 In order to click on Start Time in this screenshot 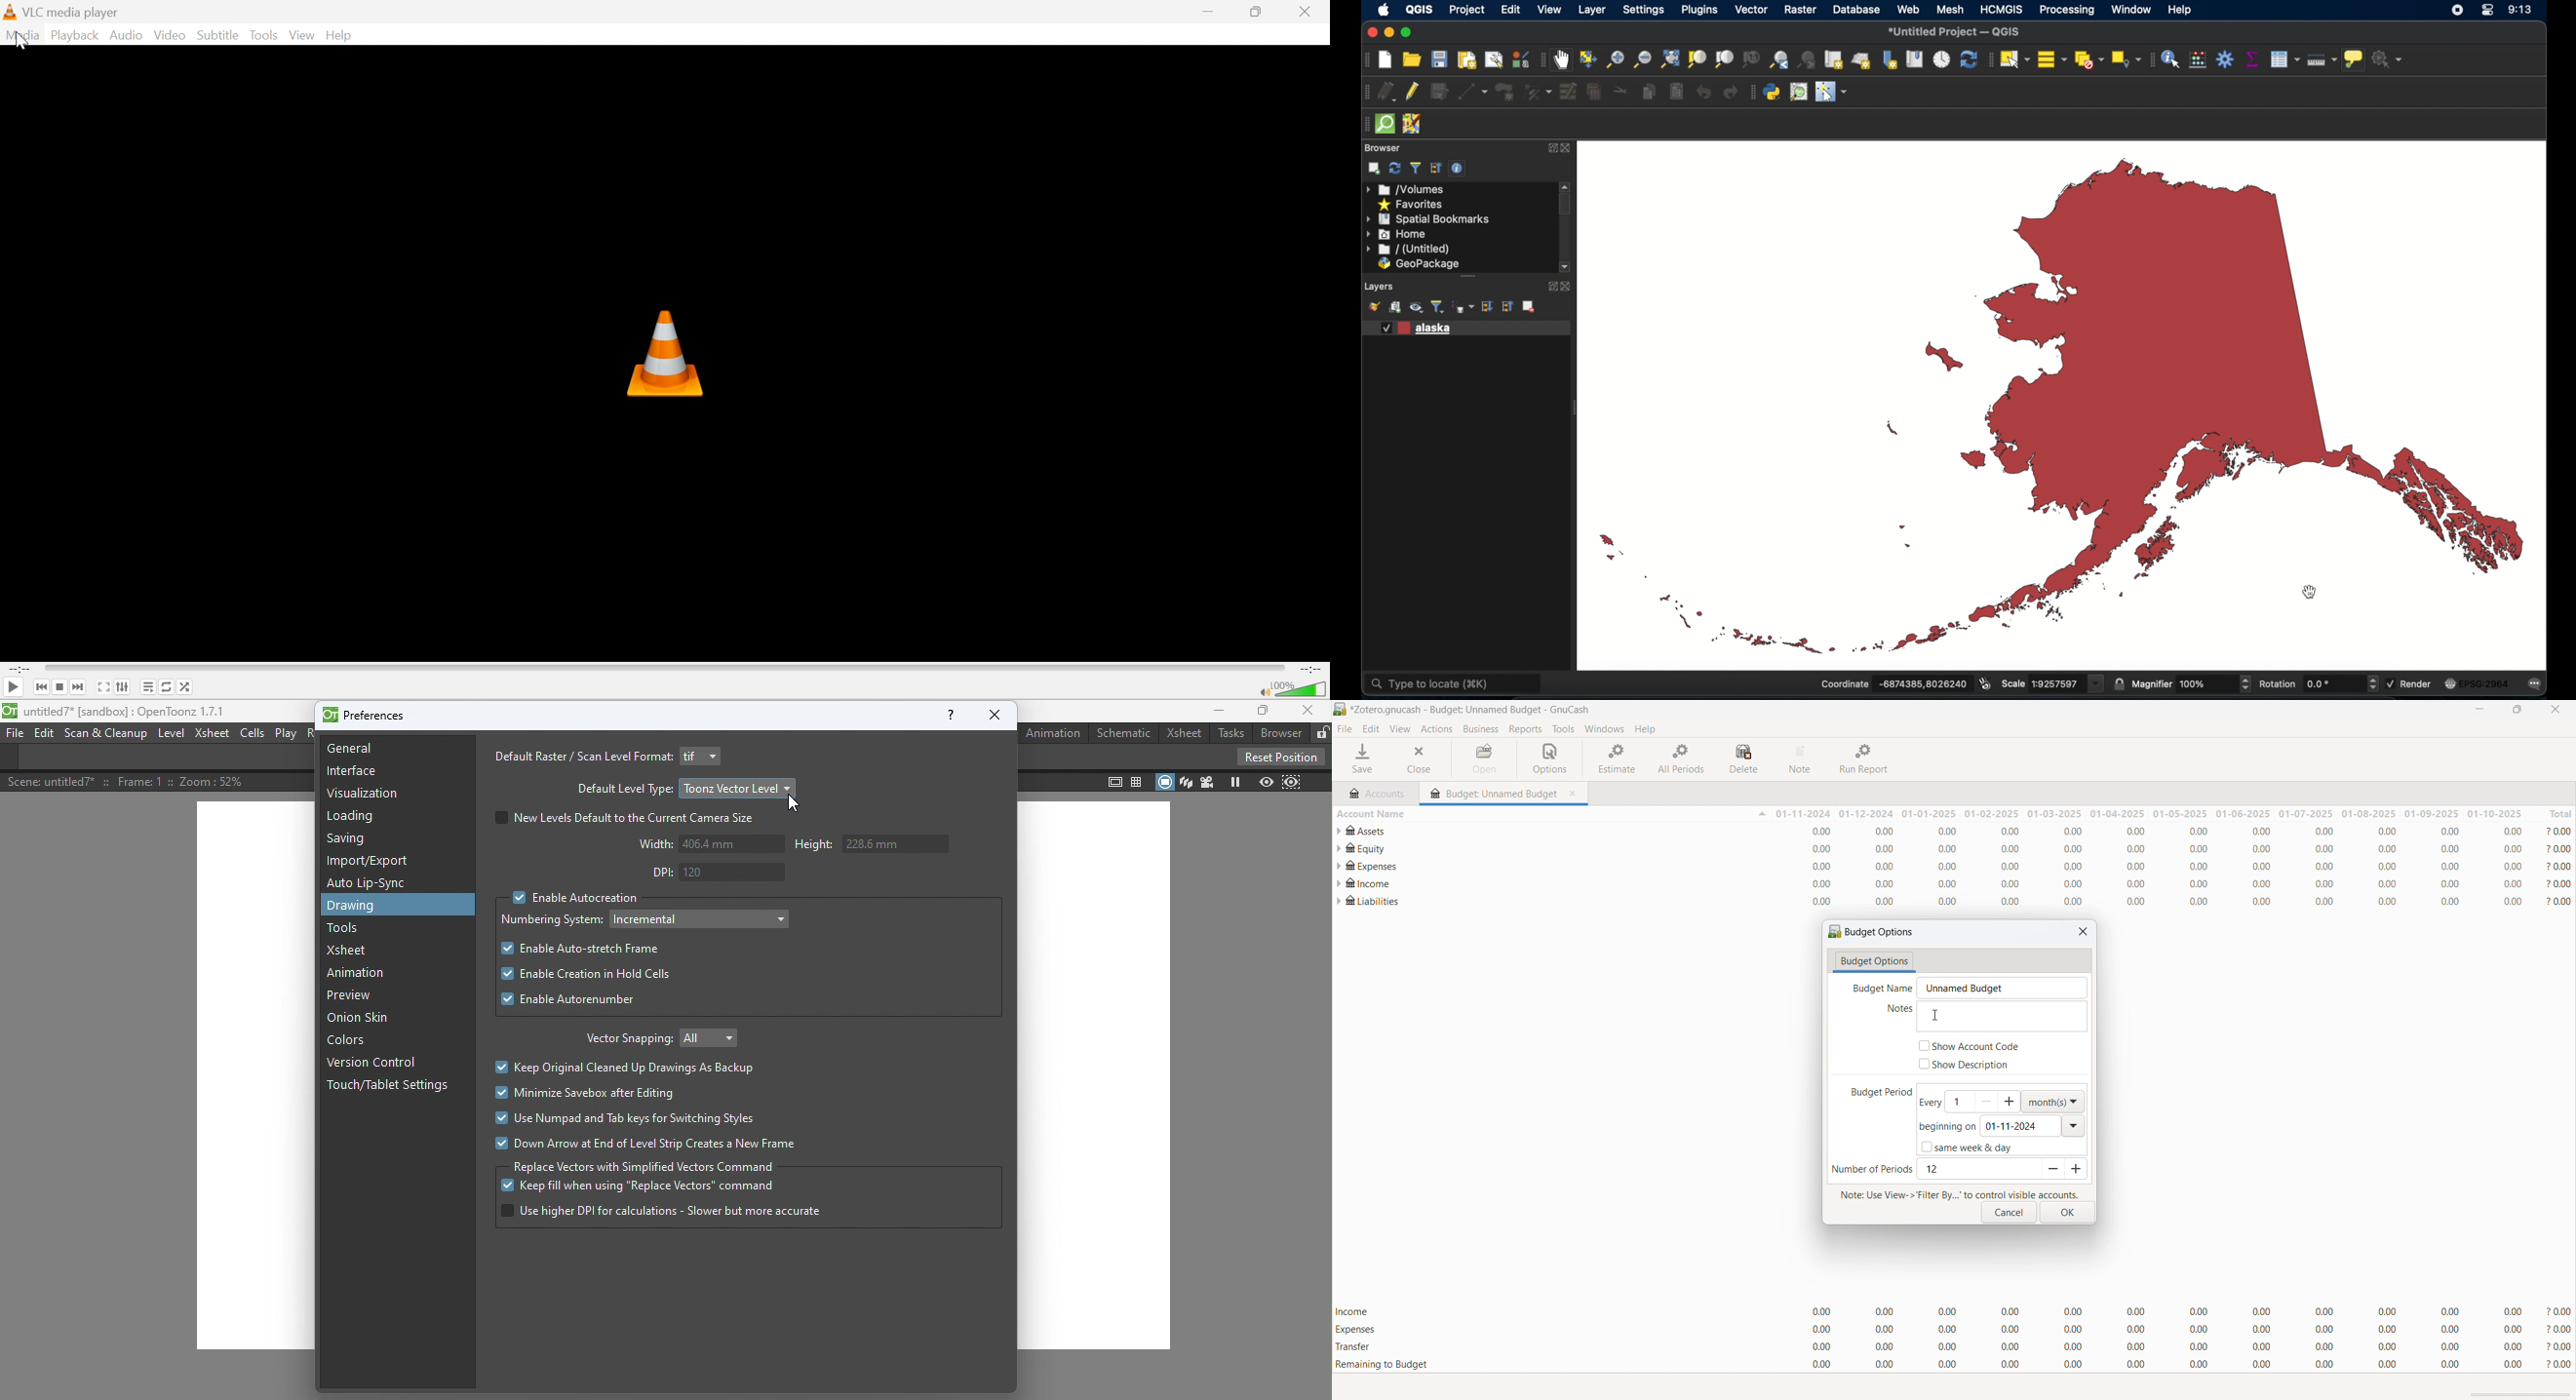, I will do `click(19, 671)`.